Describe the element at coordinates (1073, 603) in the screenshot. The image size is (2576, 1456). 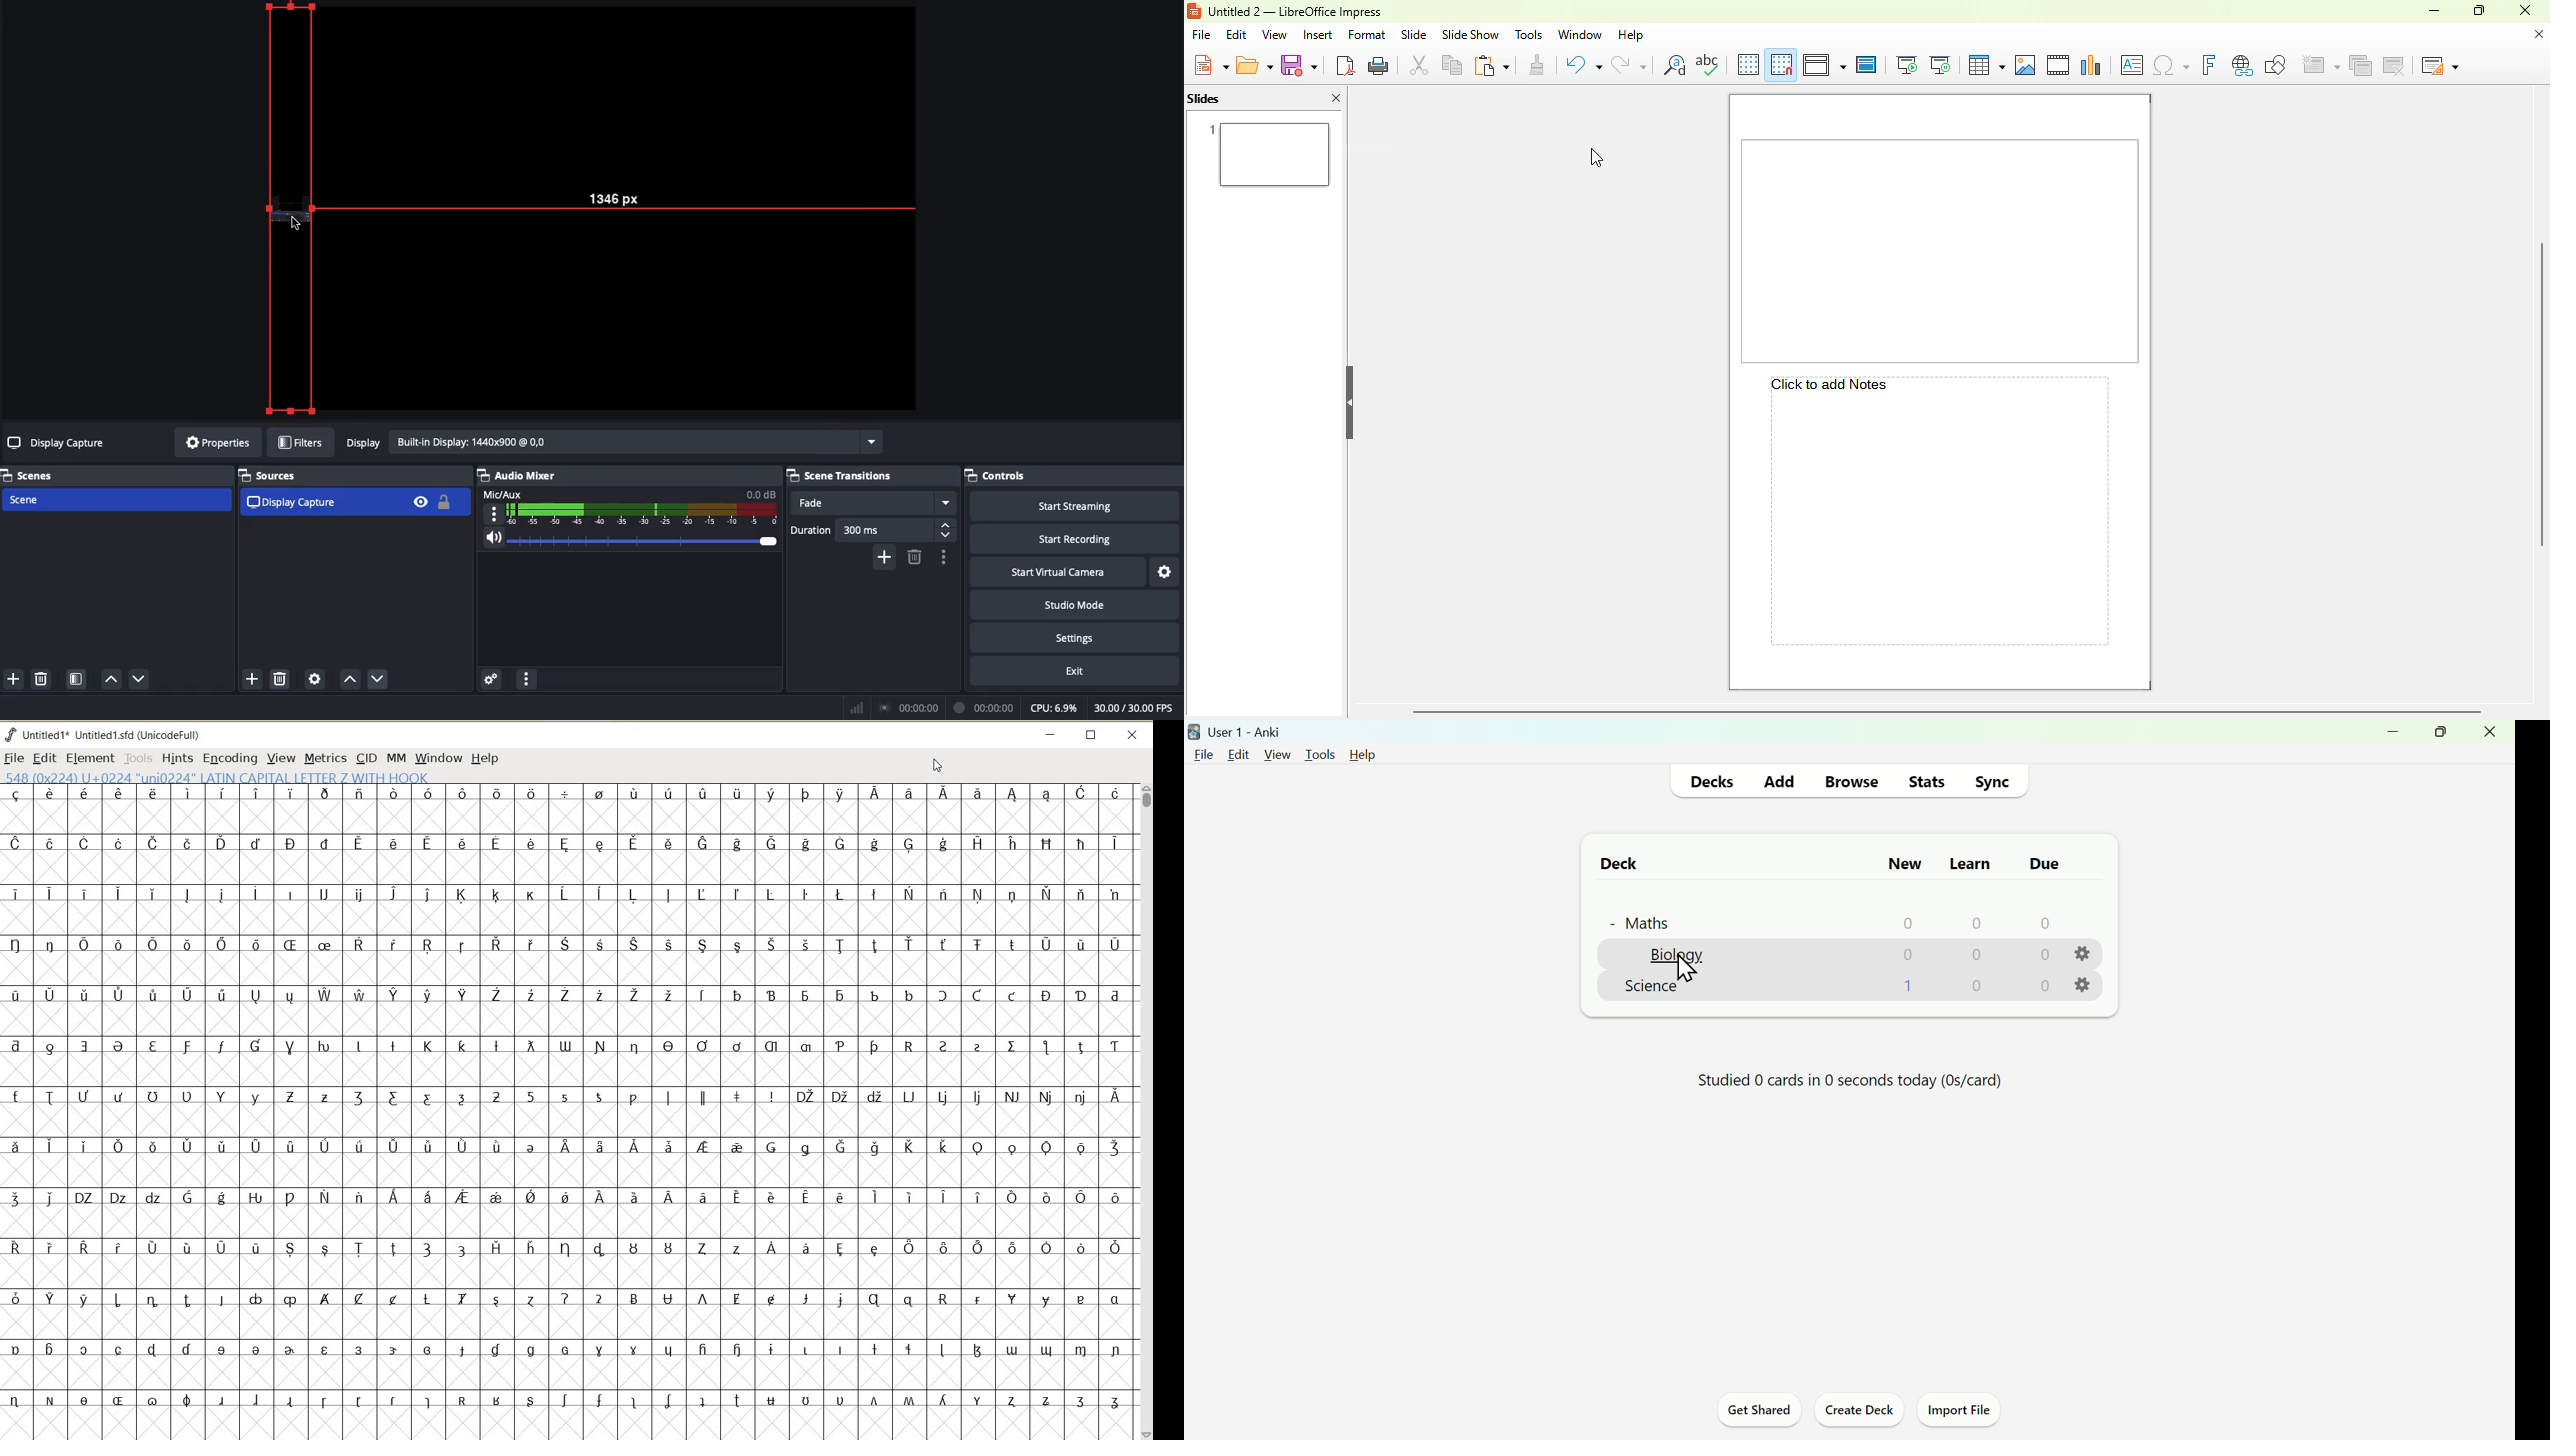
I see `Studio mode` at that location.